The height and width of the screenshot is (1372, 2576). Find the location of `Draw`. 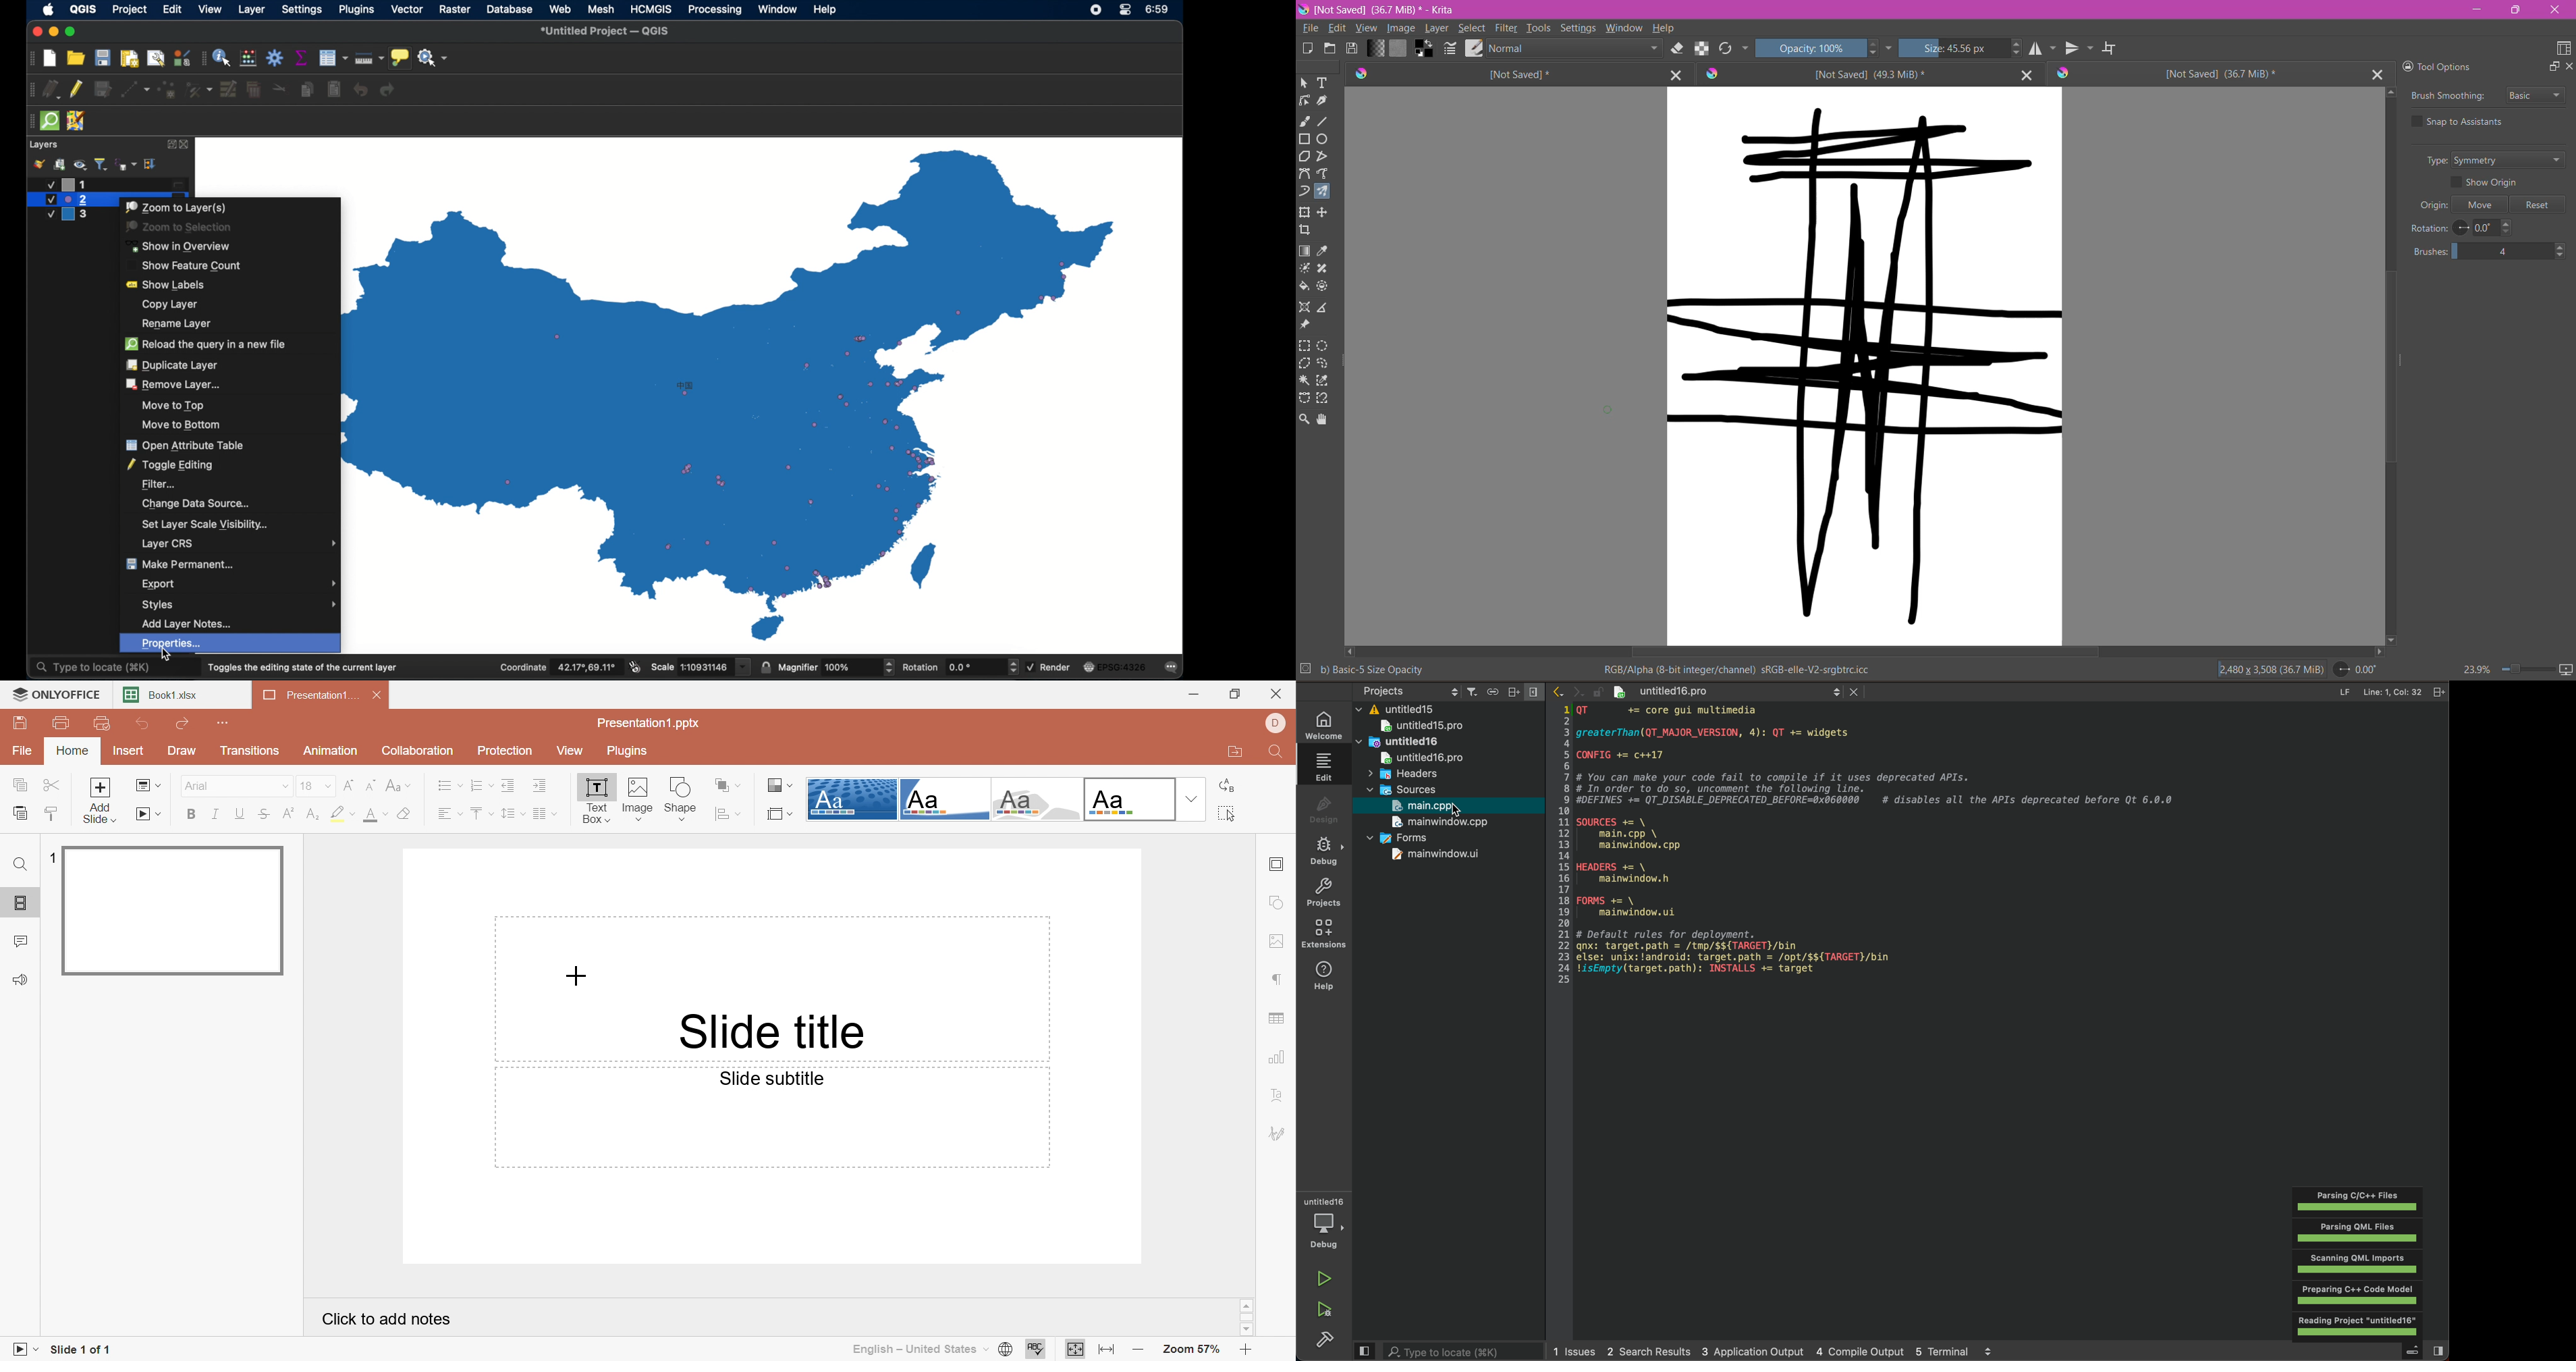

Draw is located at coordinates (184, 751).